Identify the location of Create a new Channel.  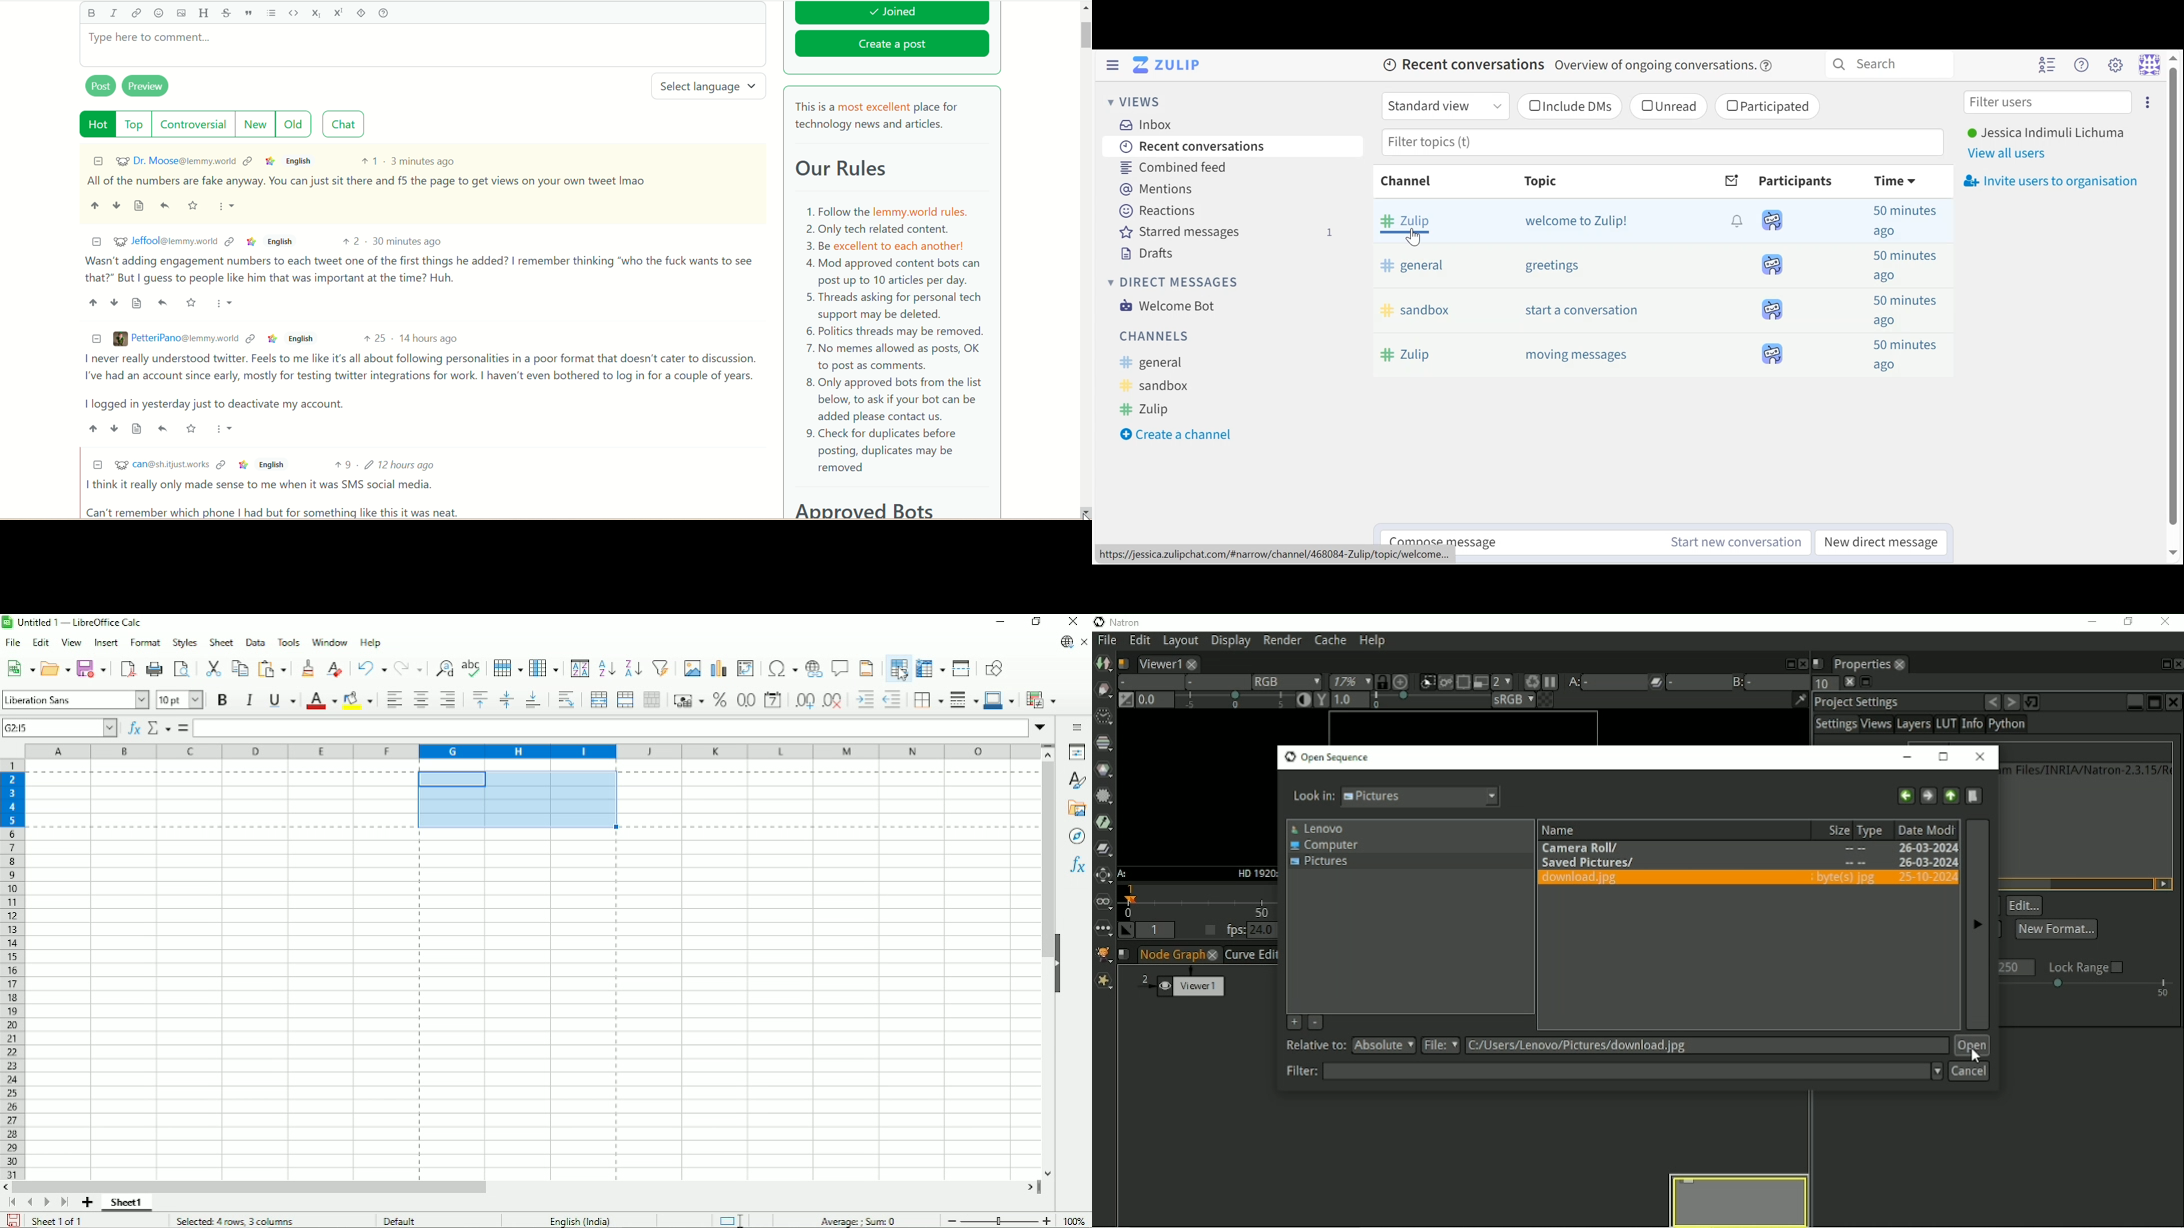
(1182, 434).